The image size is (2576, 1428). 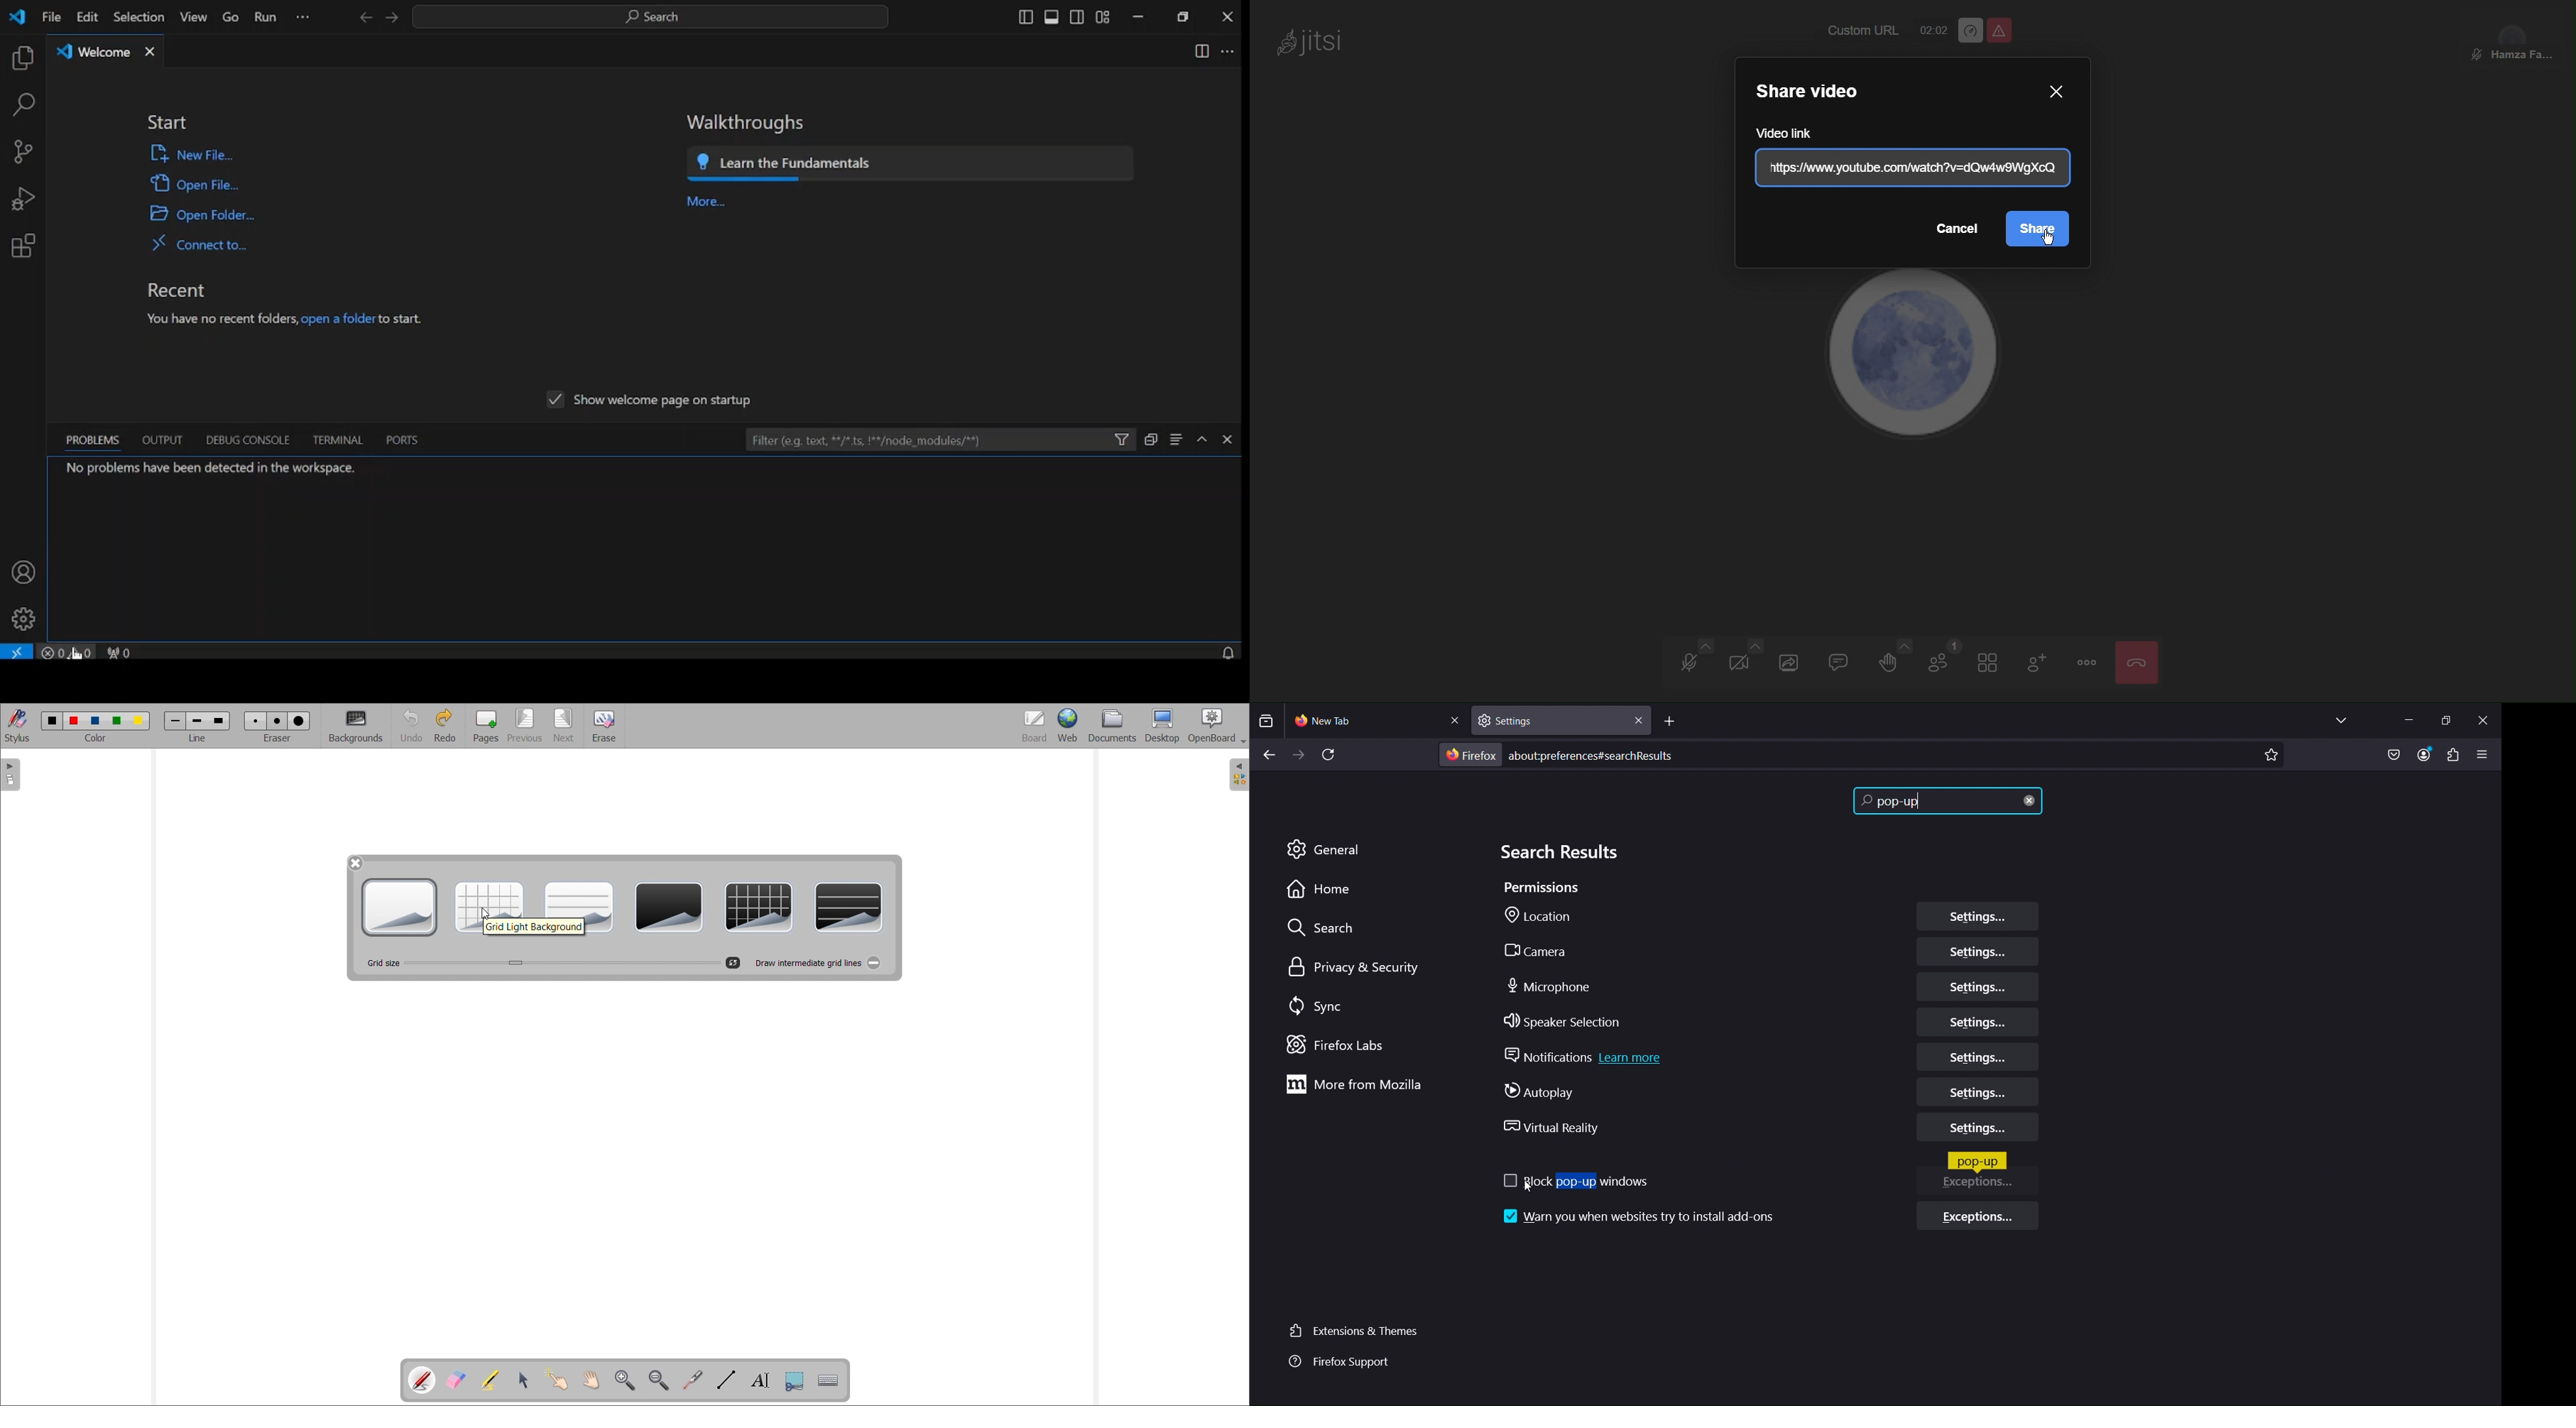 I want to click on Exceptions, so click(x=1979, y=1218).